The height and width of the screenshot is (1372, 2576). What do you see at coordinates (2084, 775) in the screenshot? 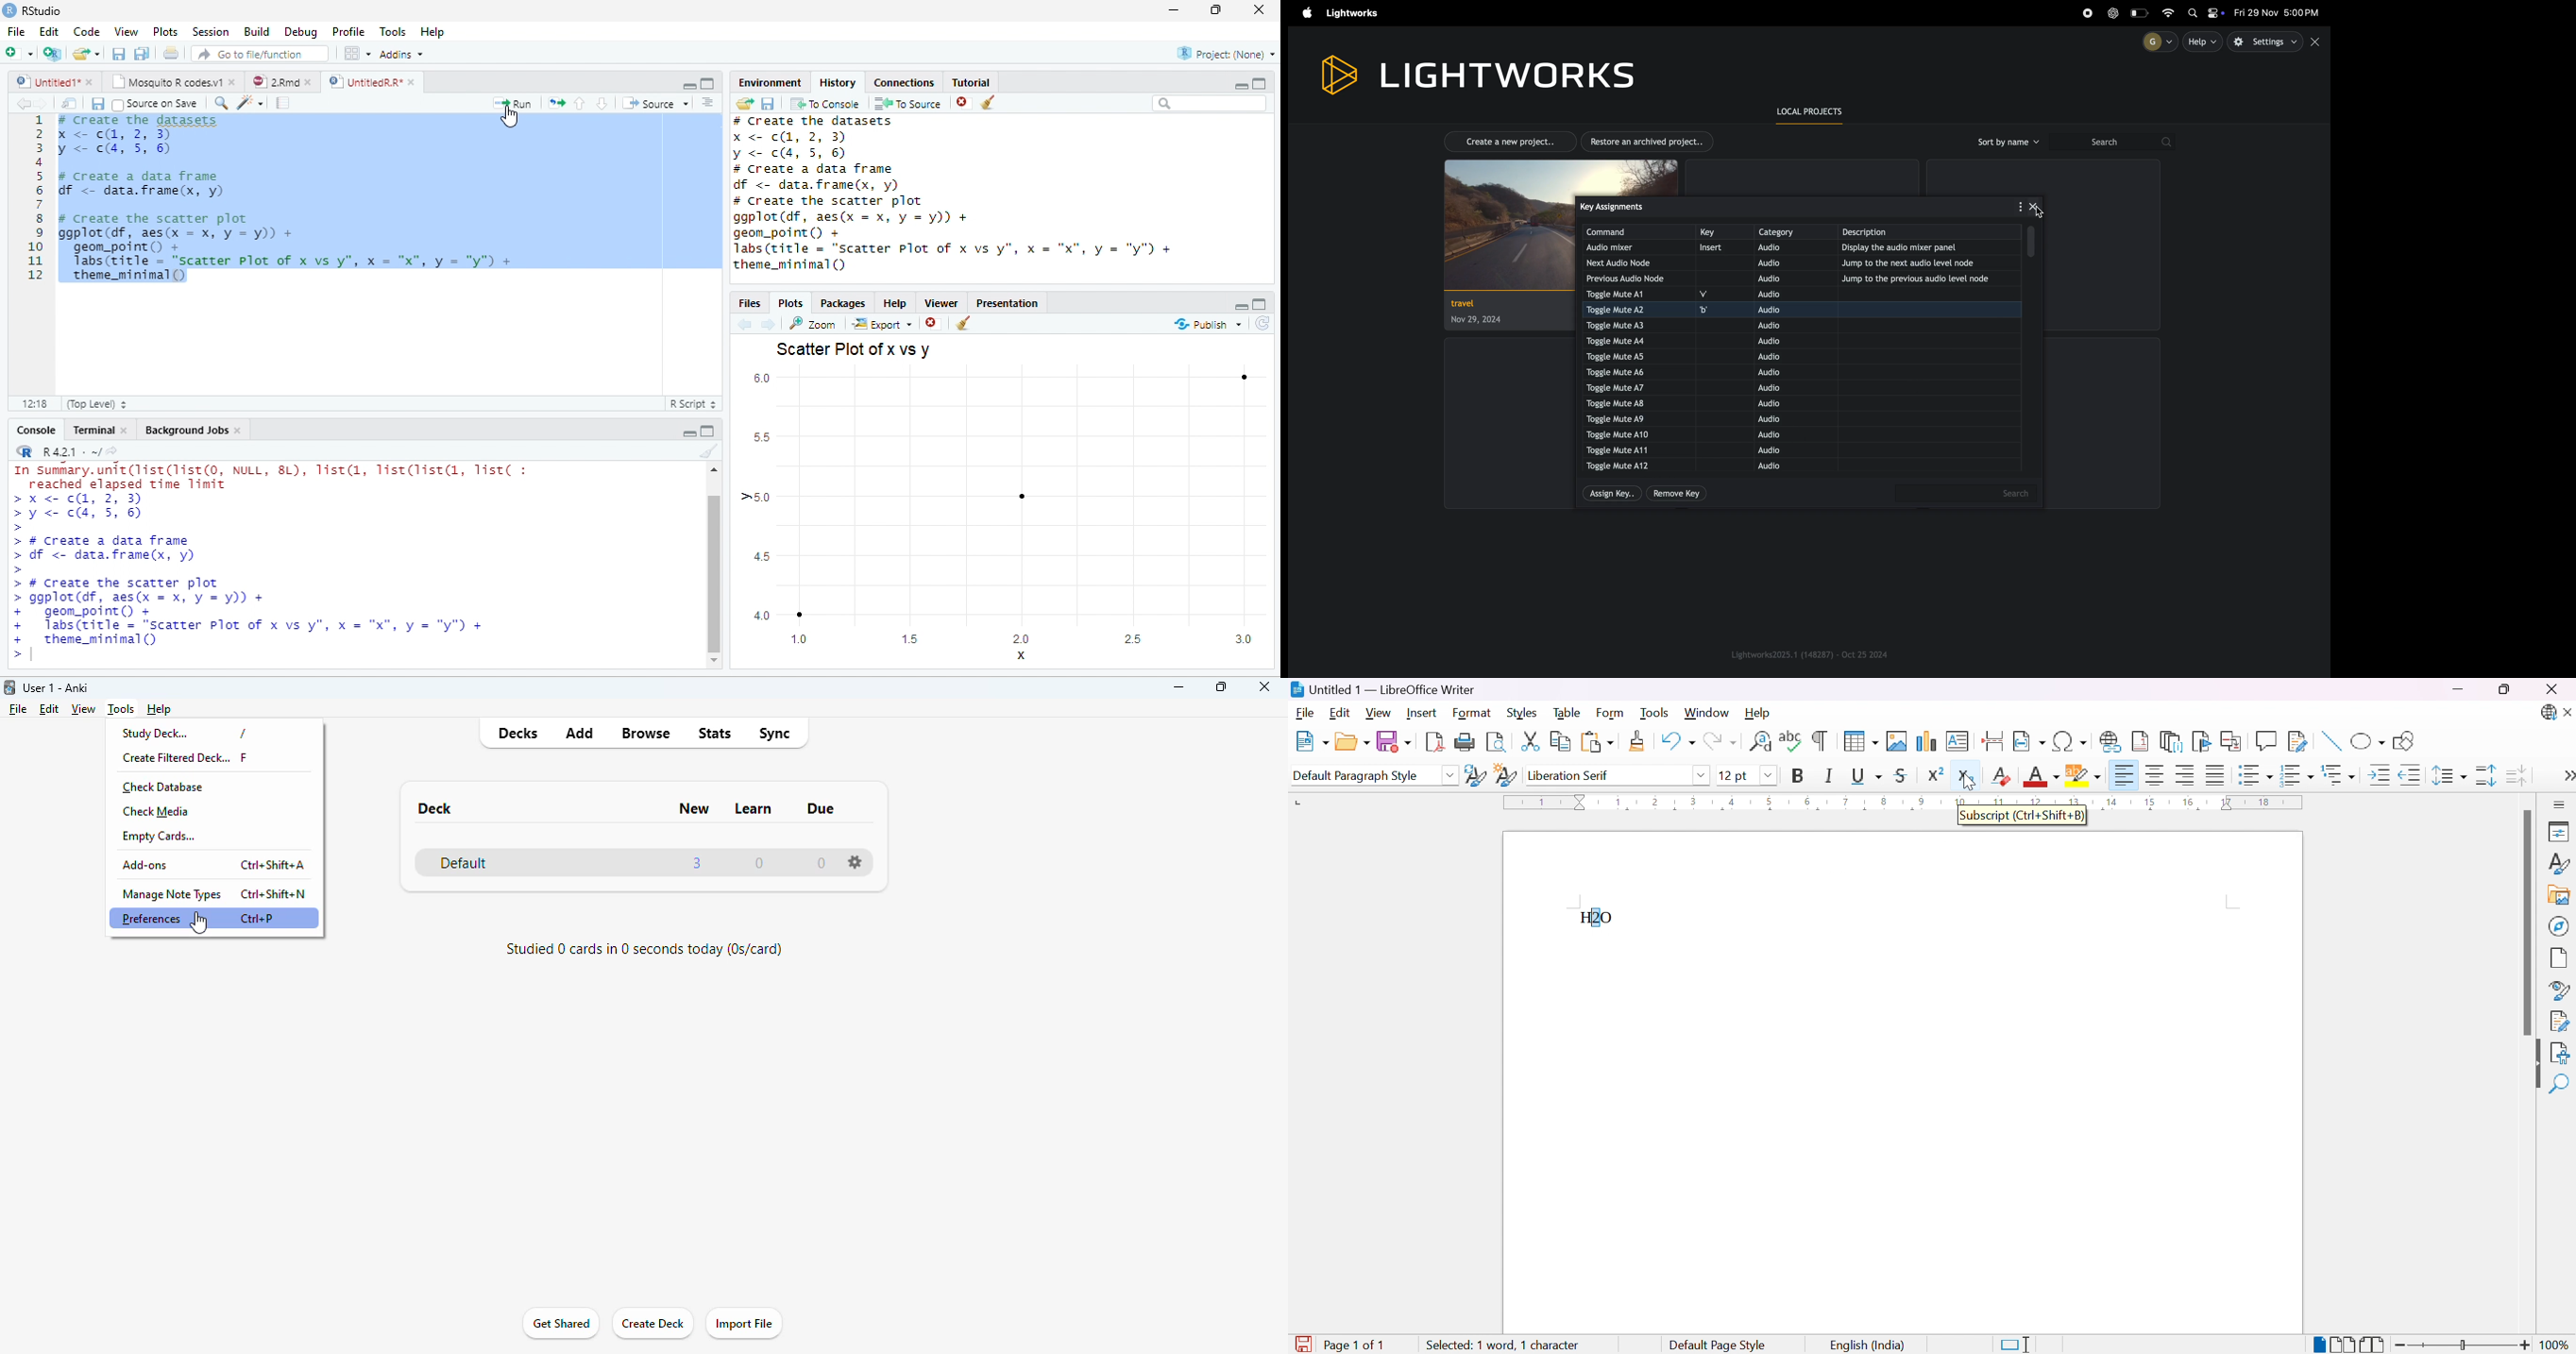
I see `Character highlighting color` at bounding box center [2084, 775].